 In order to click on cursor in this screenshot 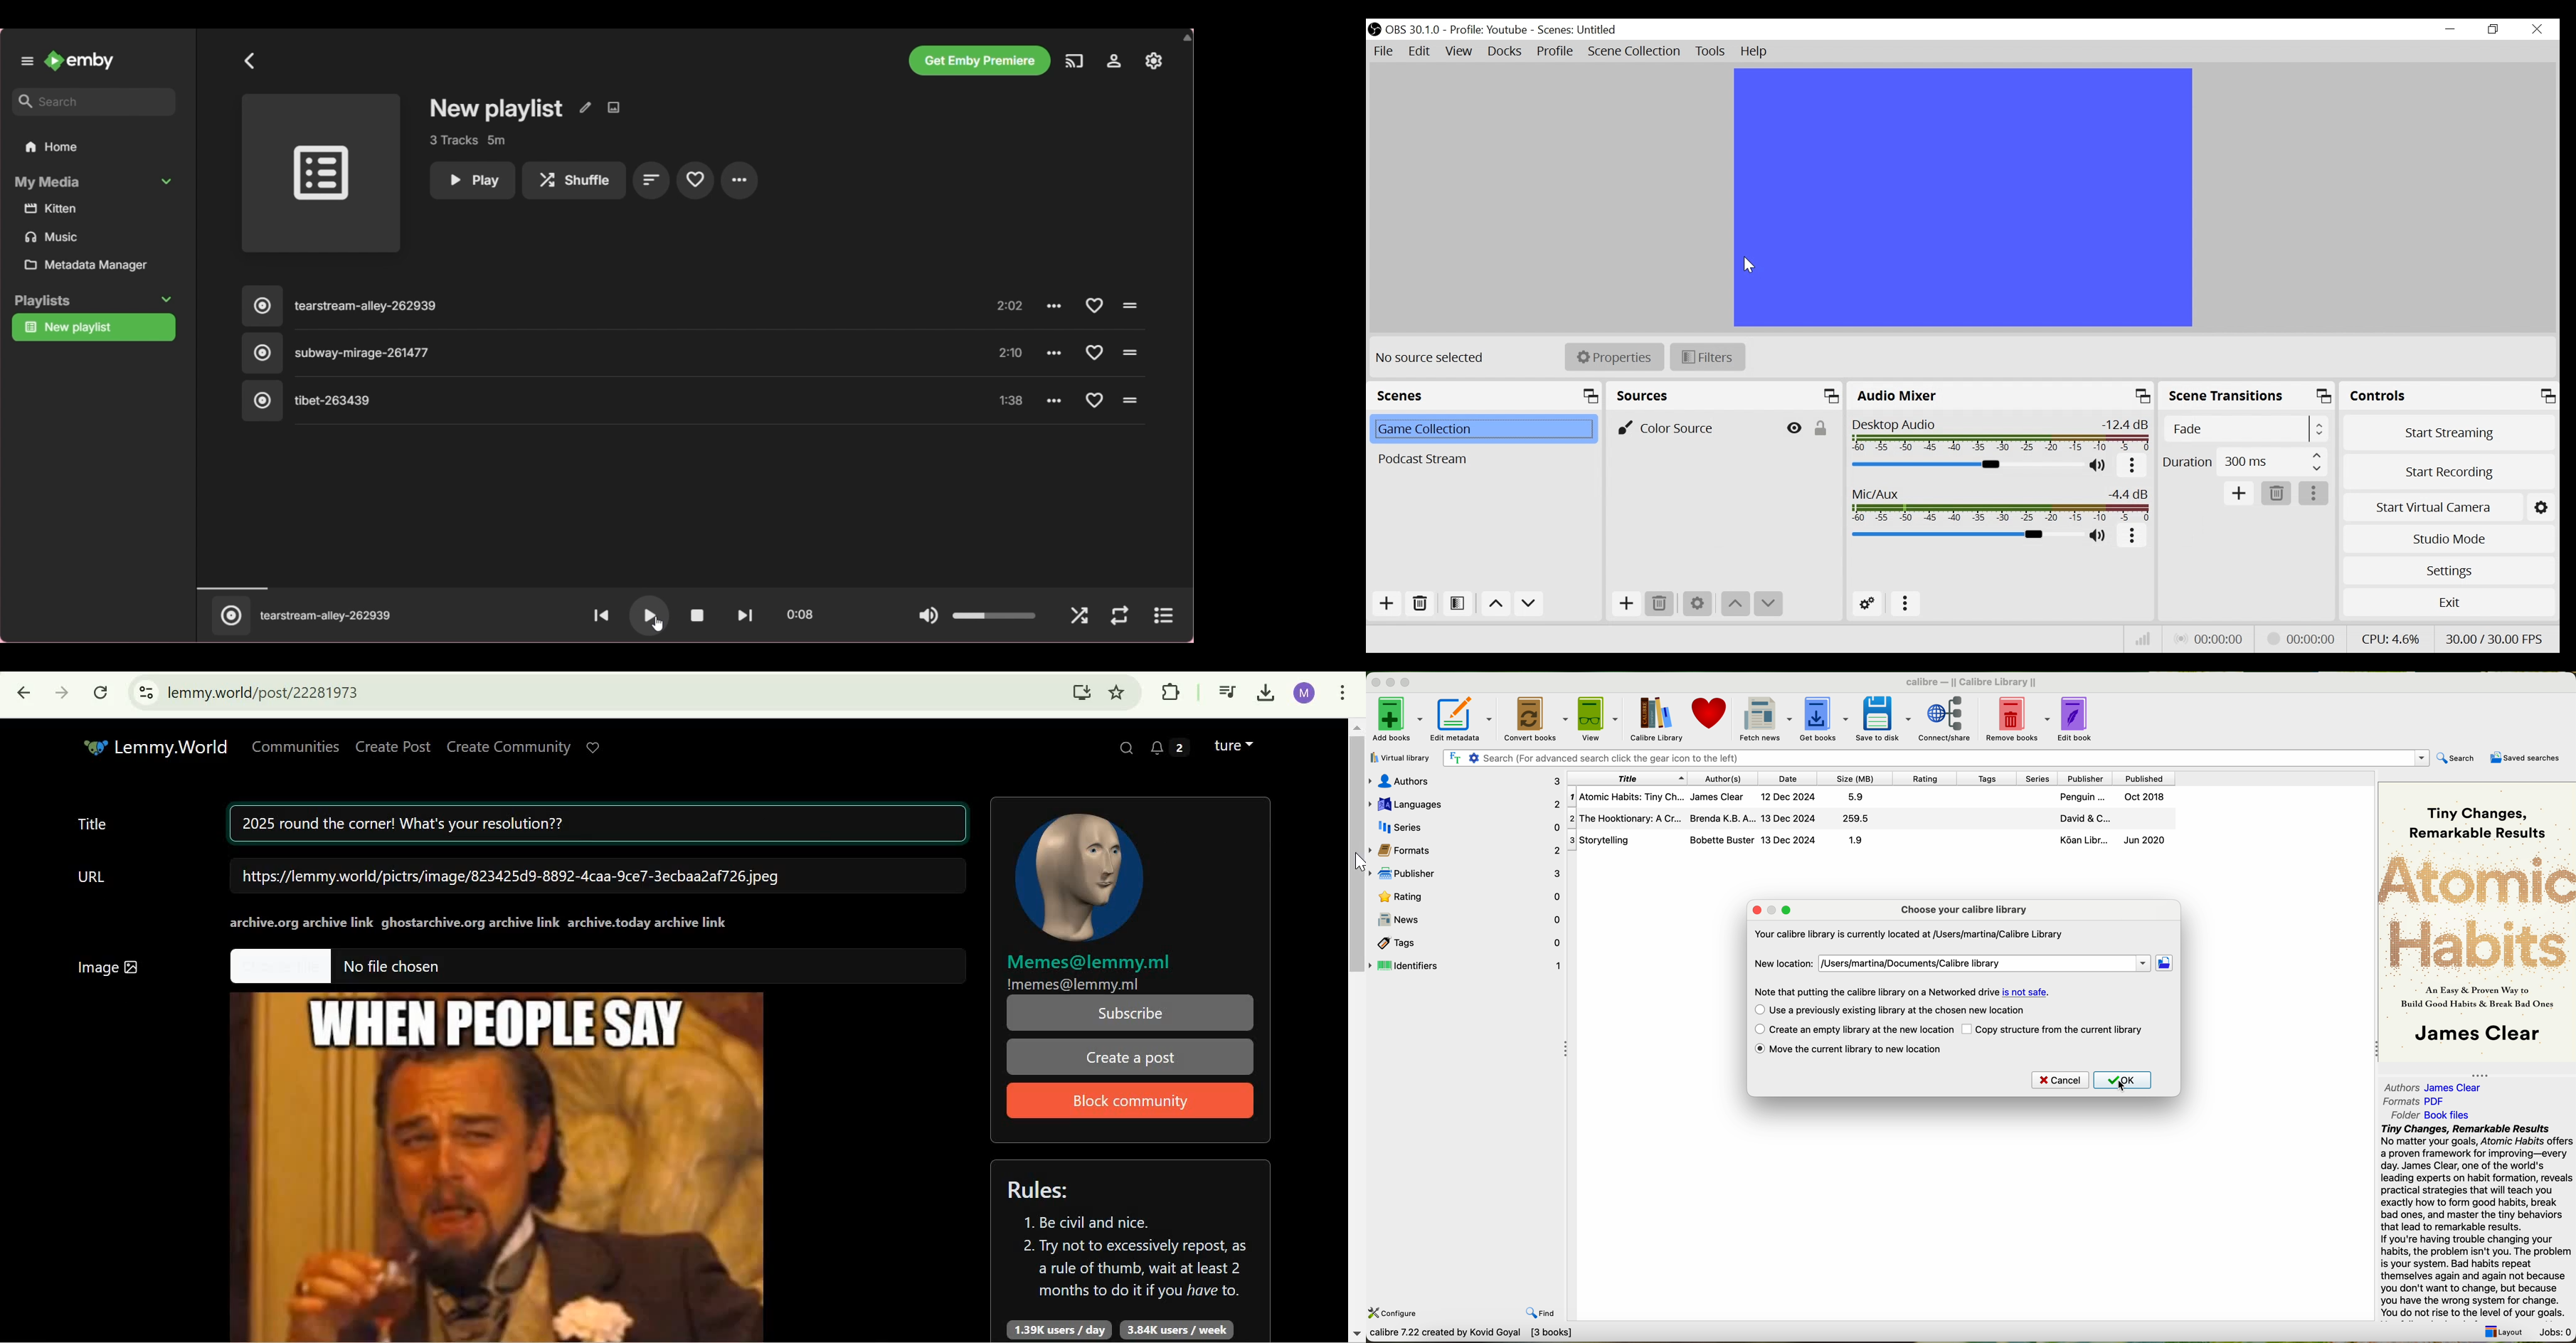, I will do `click(2123, 1086)`.